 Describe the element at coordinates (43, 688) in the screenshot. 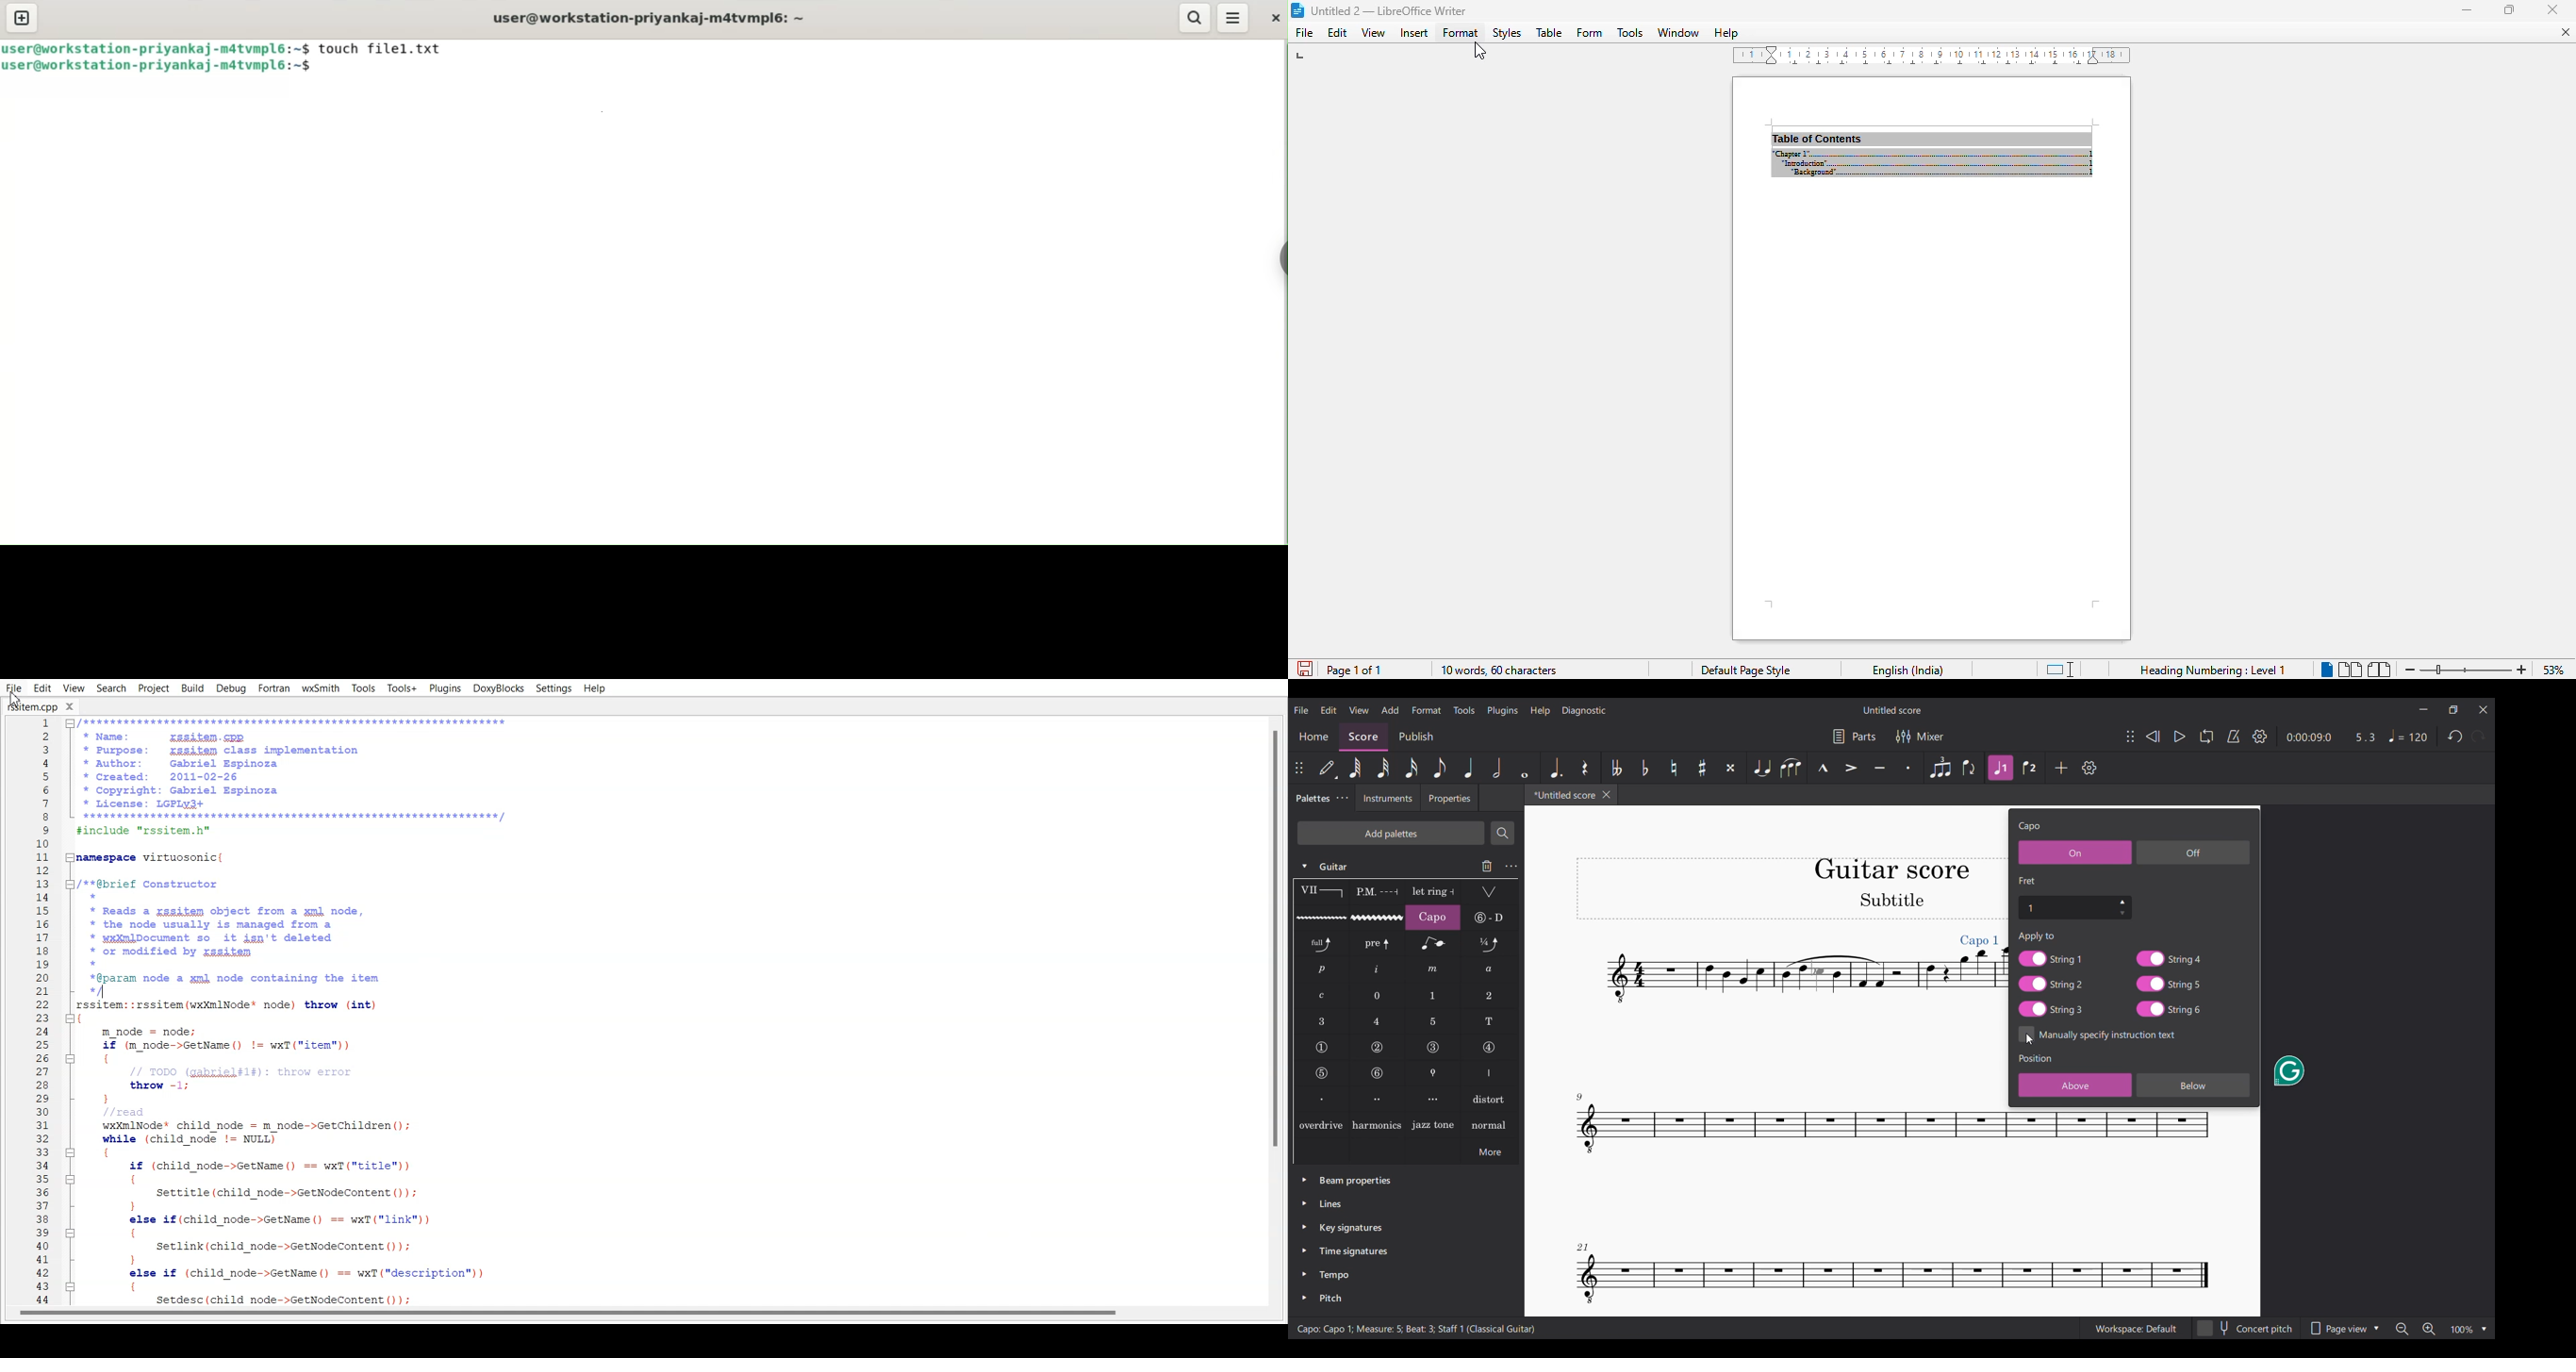

I see `Edit` at that location.